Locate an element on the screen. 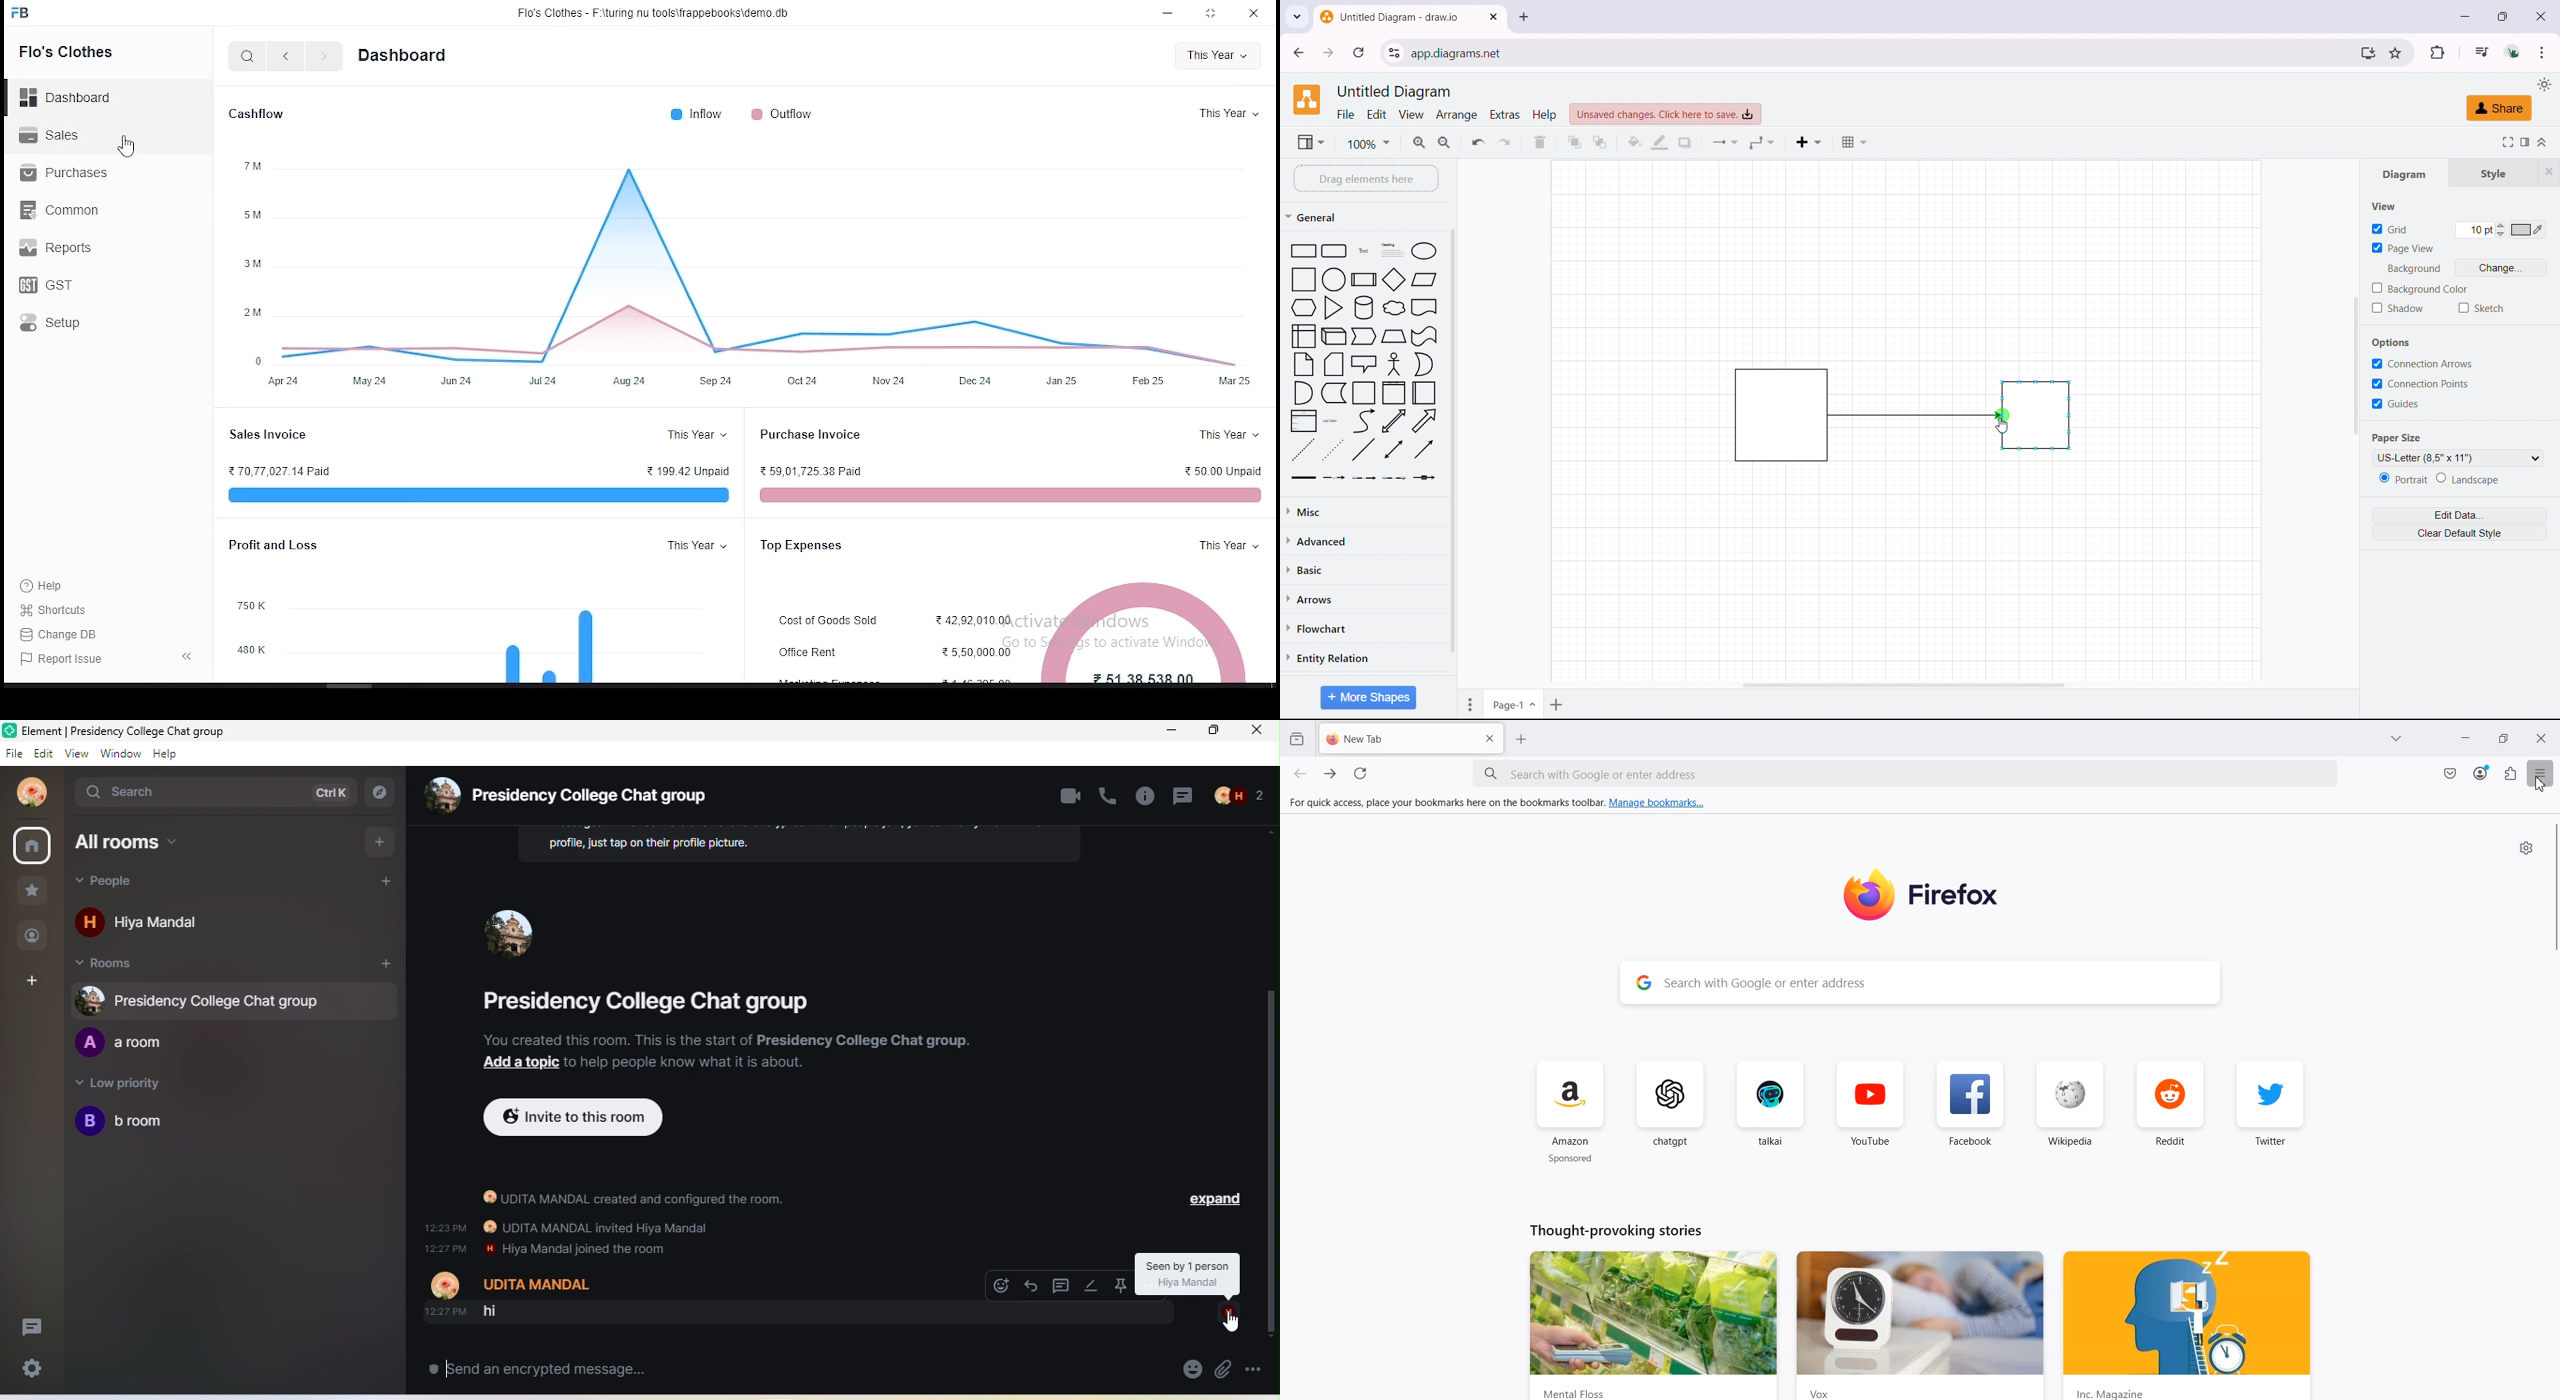 This screenshot has width=2576, height=1400. connection arrows is located at coordinates (2423, 363).